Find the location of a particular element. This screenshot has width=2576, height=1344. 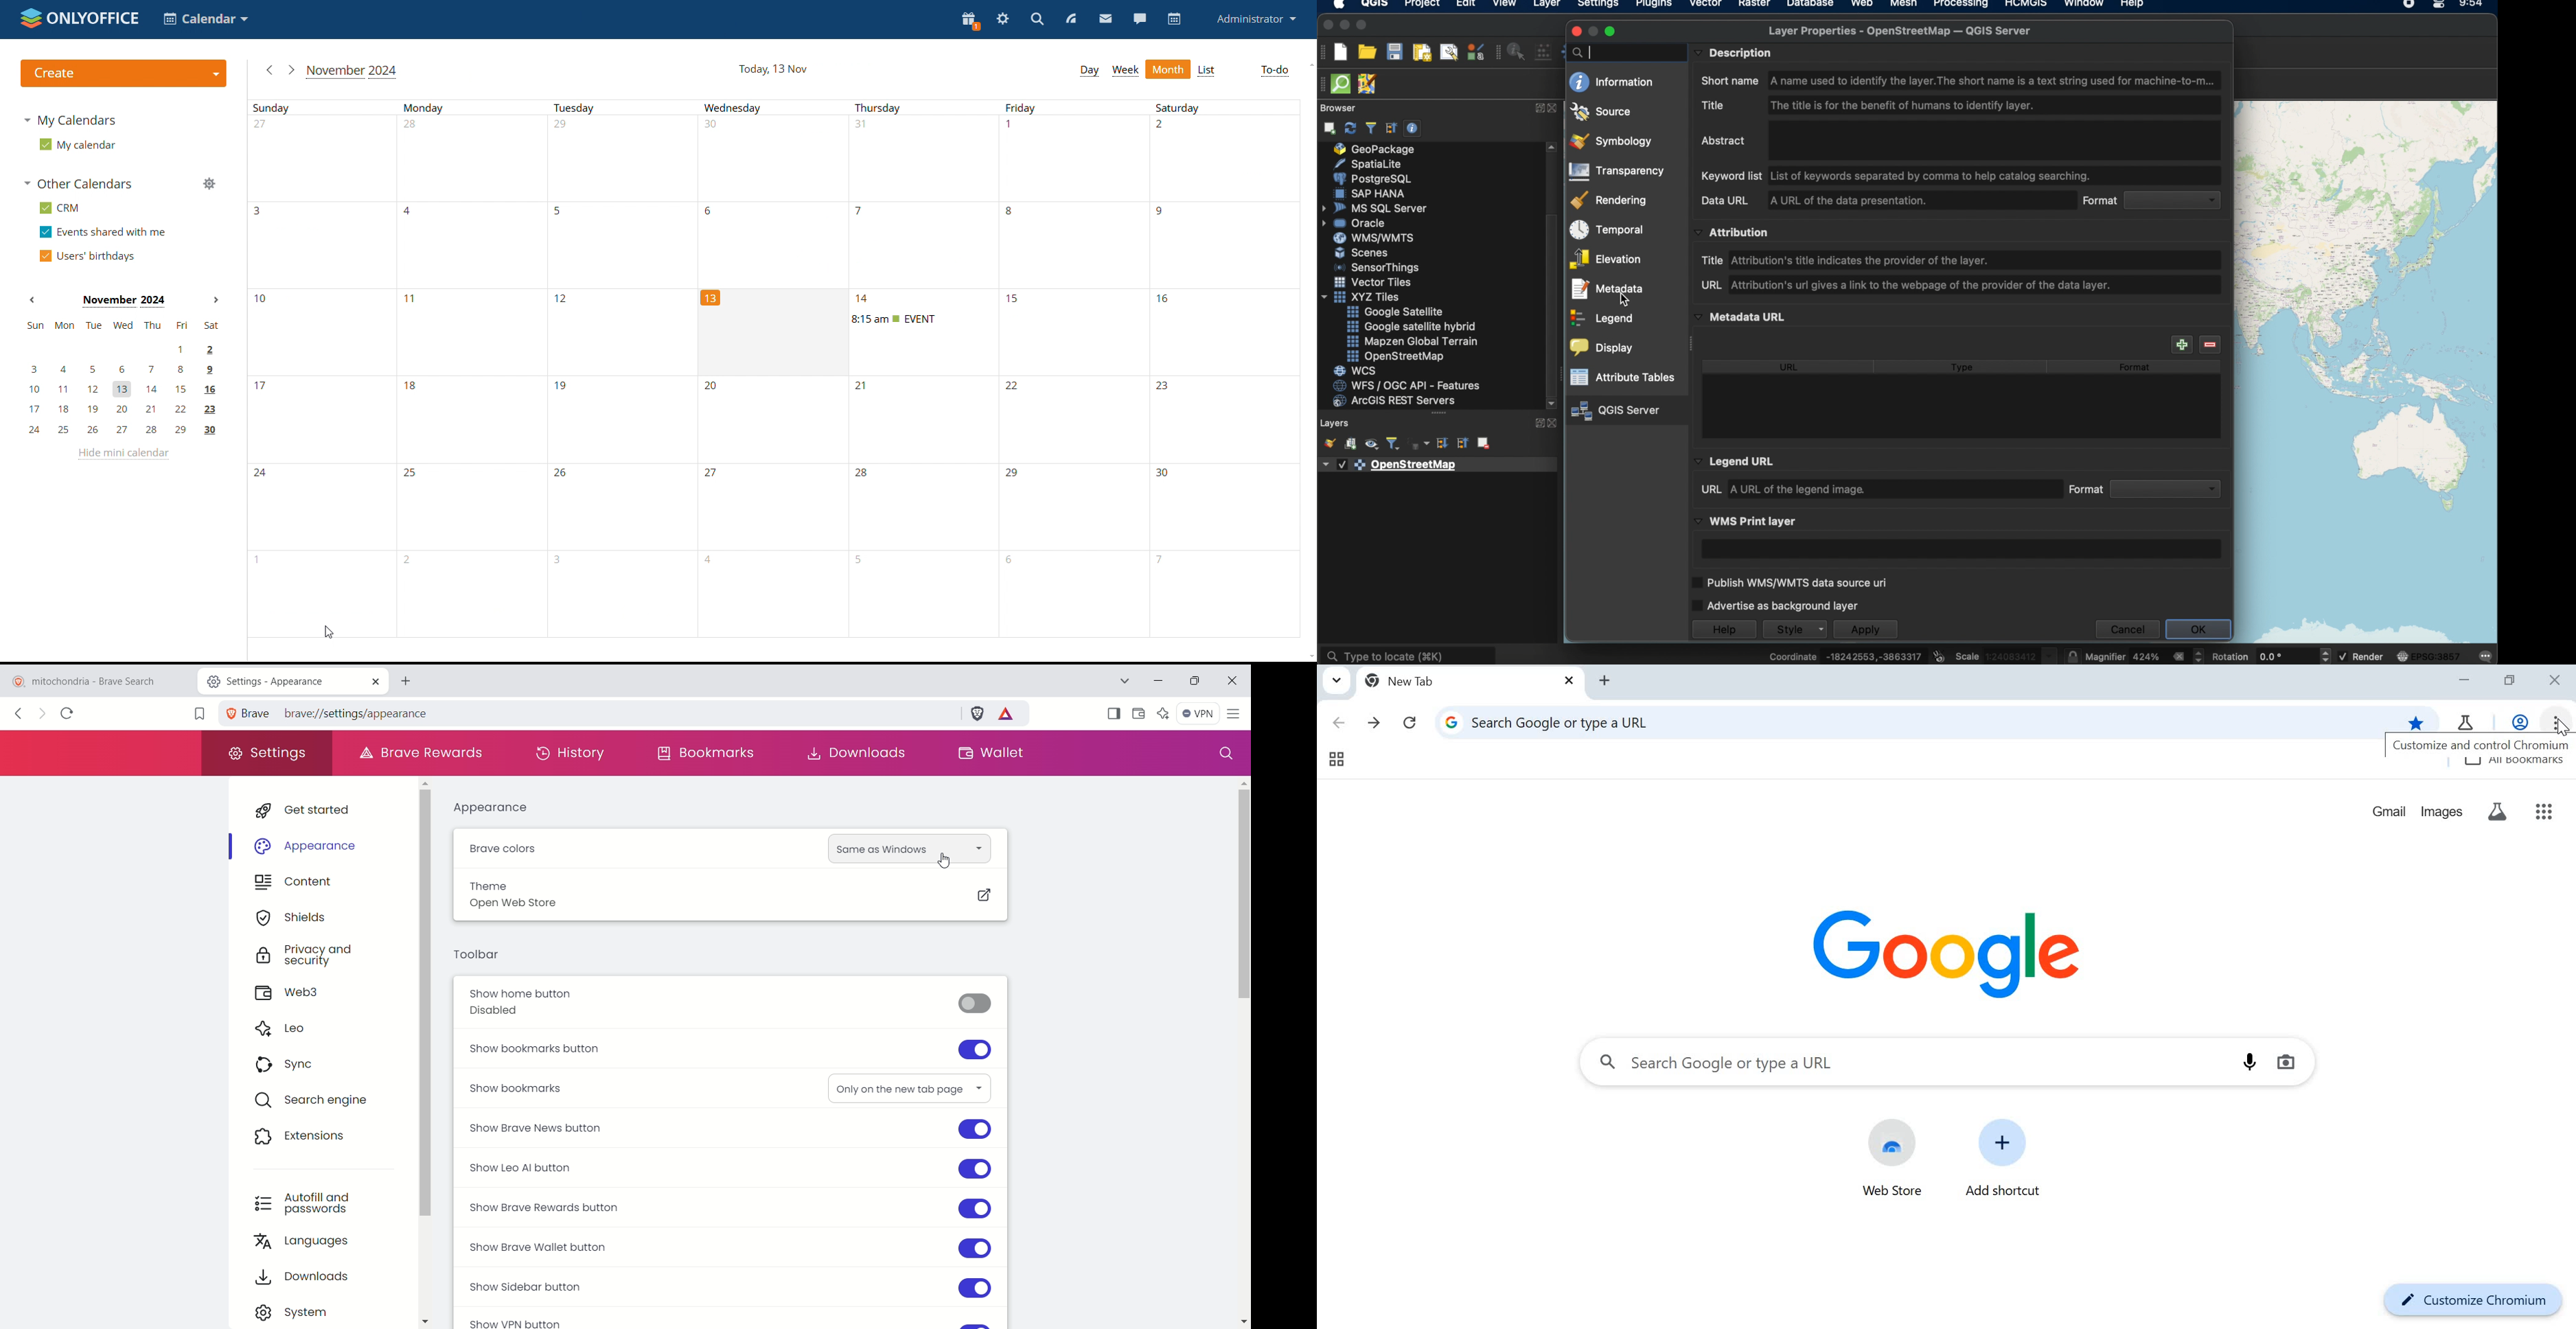

hide mini calendar is located at coordinates (121, 454).